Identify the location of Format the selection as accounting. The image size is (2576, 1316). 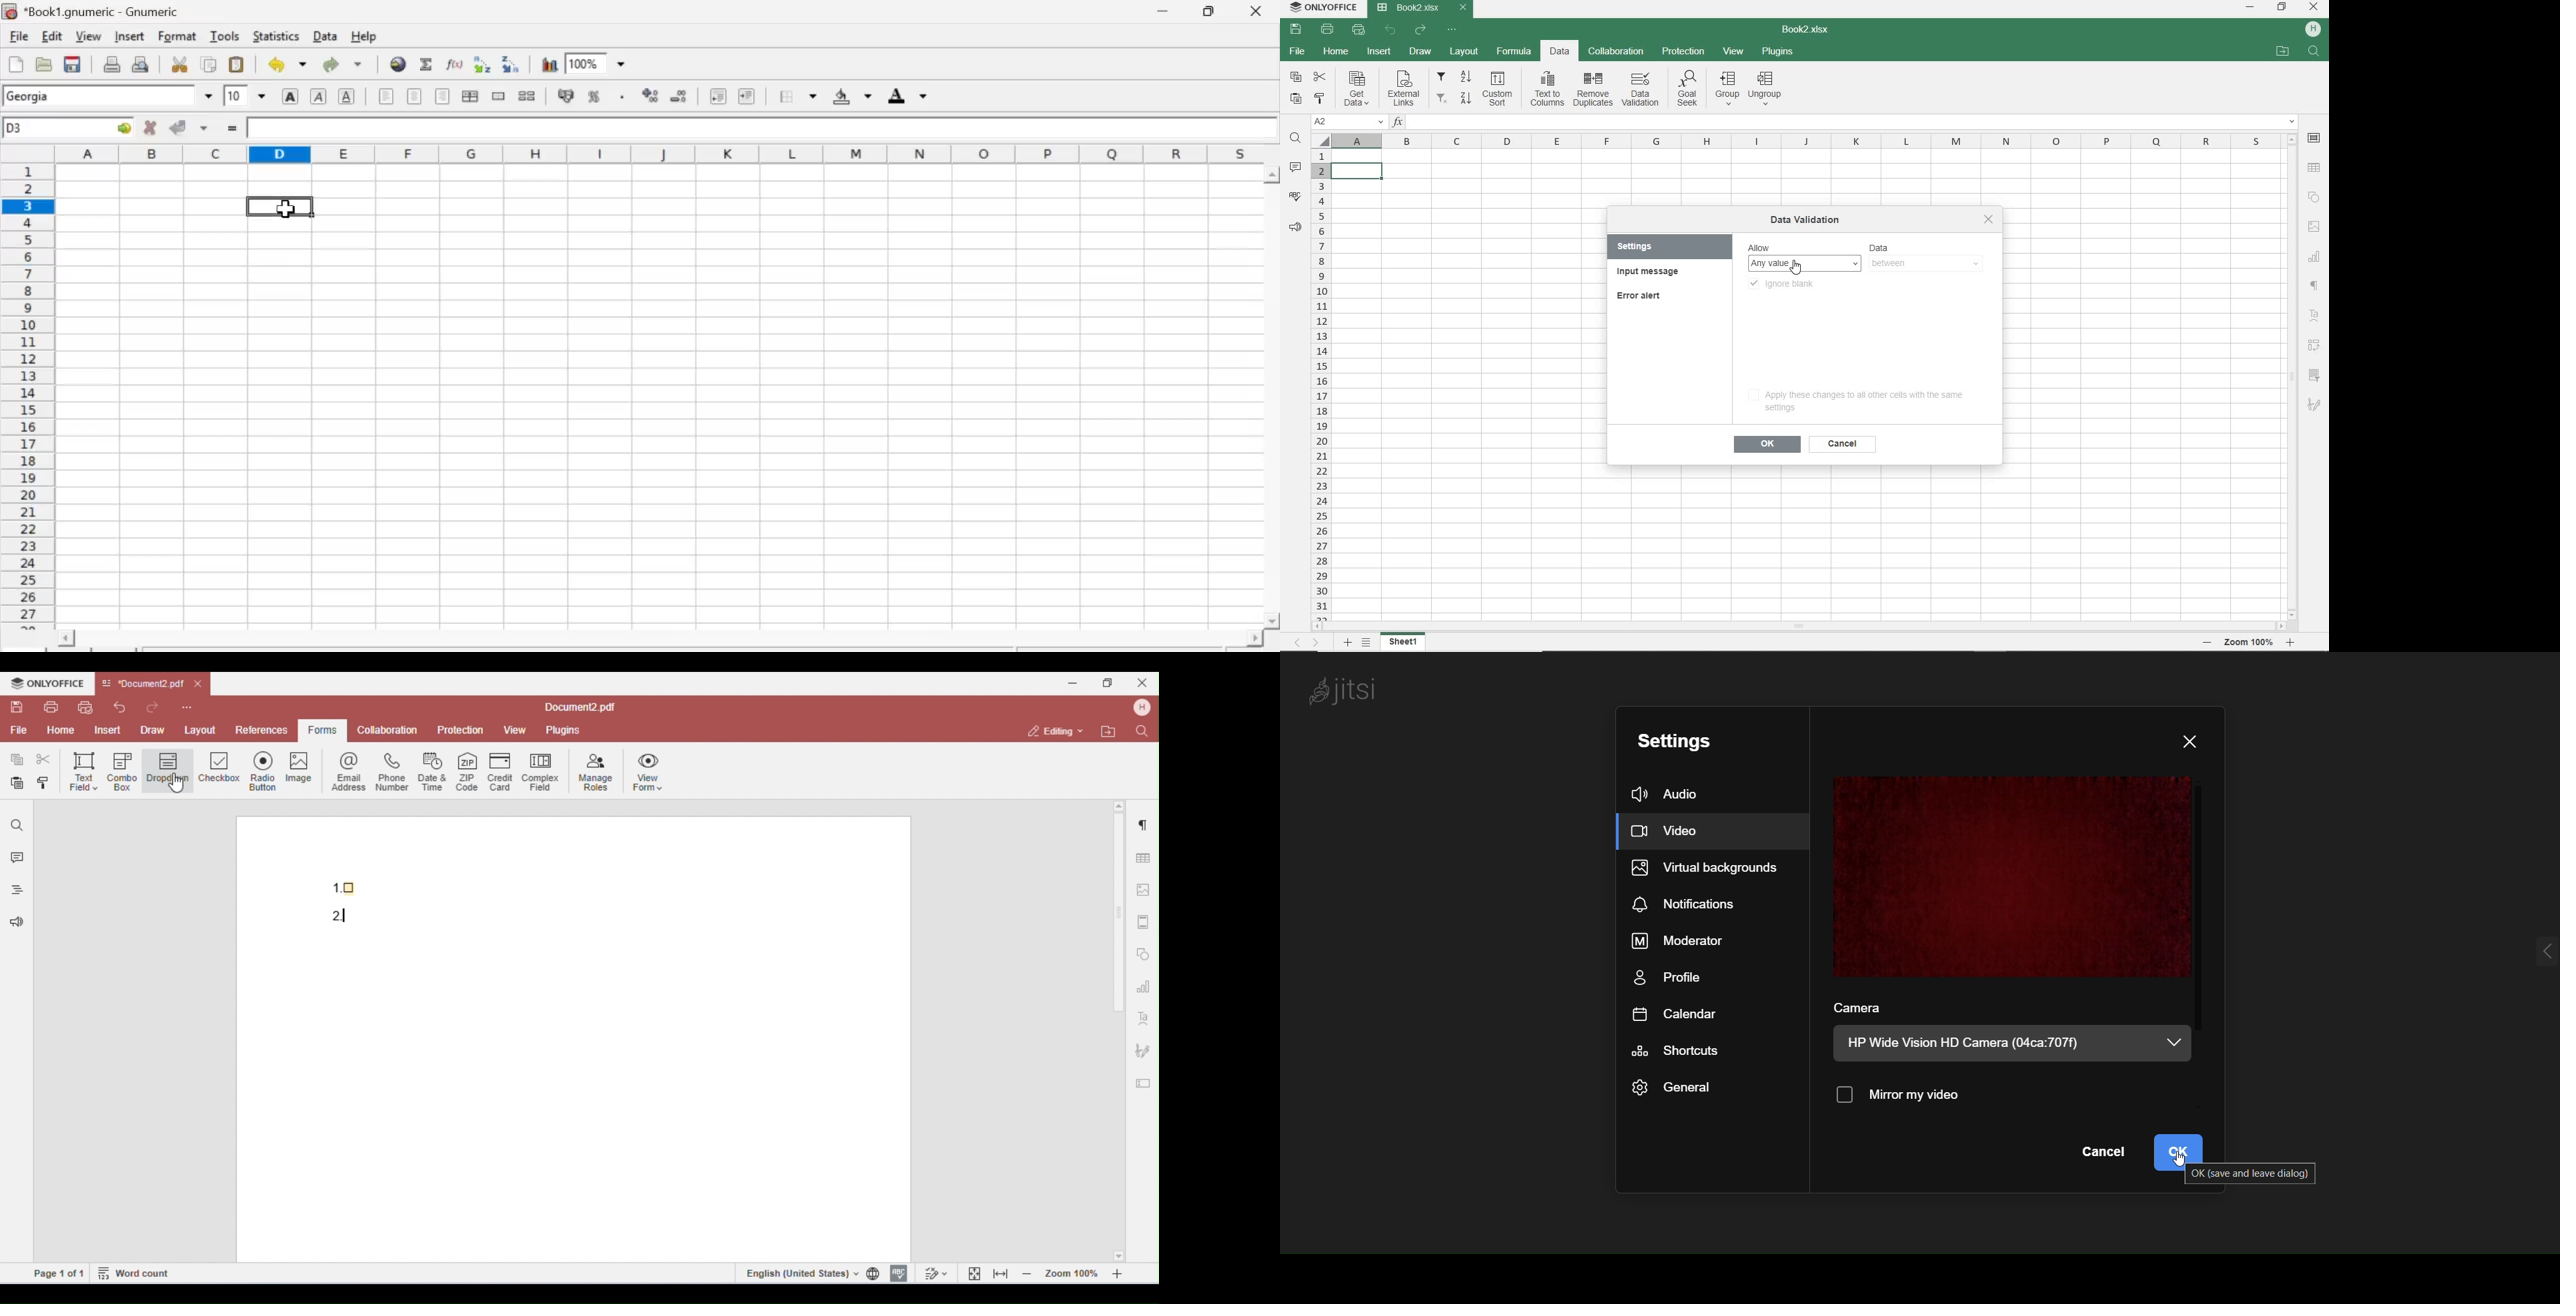
(566, 95).